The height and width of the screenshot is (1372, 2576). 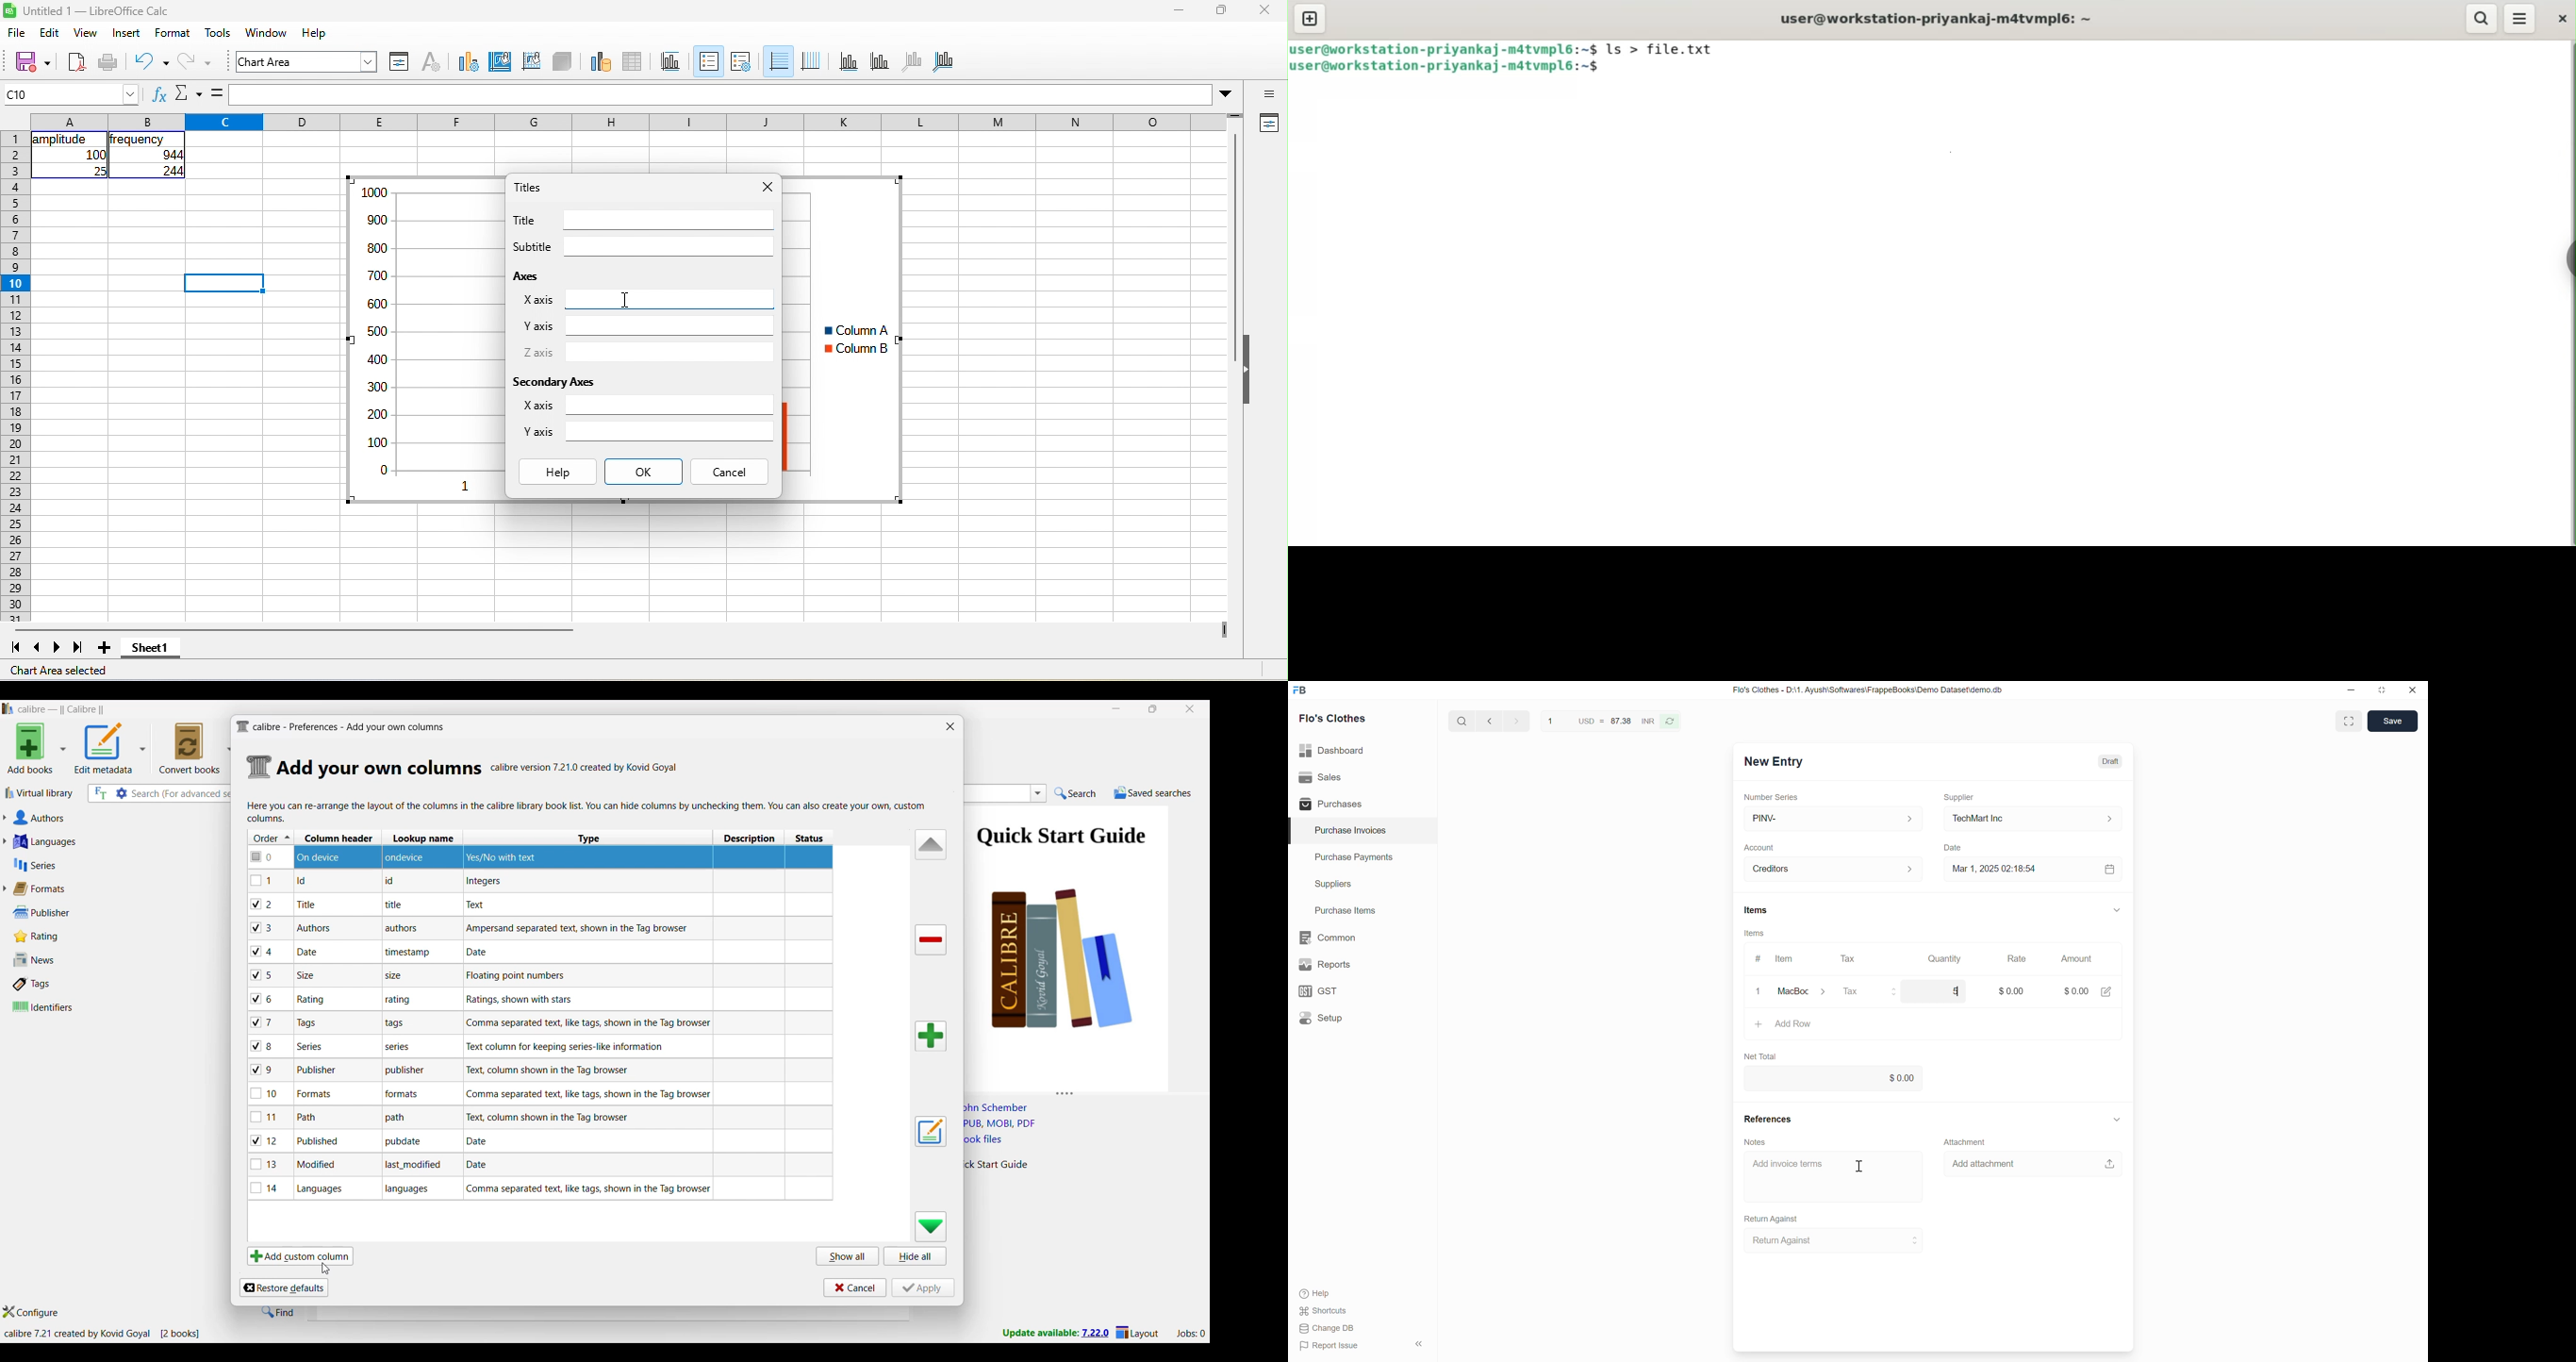 I want to click on Reverse, so click(x=1670, y=721).